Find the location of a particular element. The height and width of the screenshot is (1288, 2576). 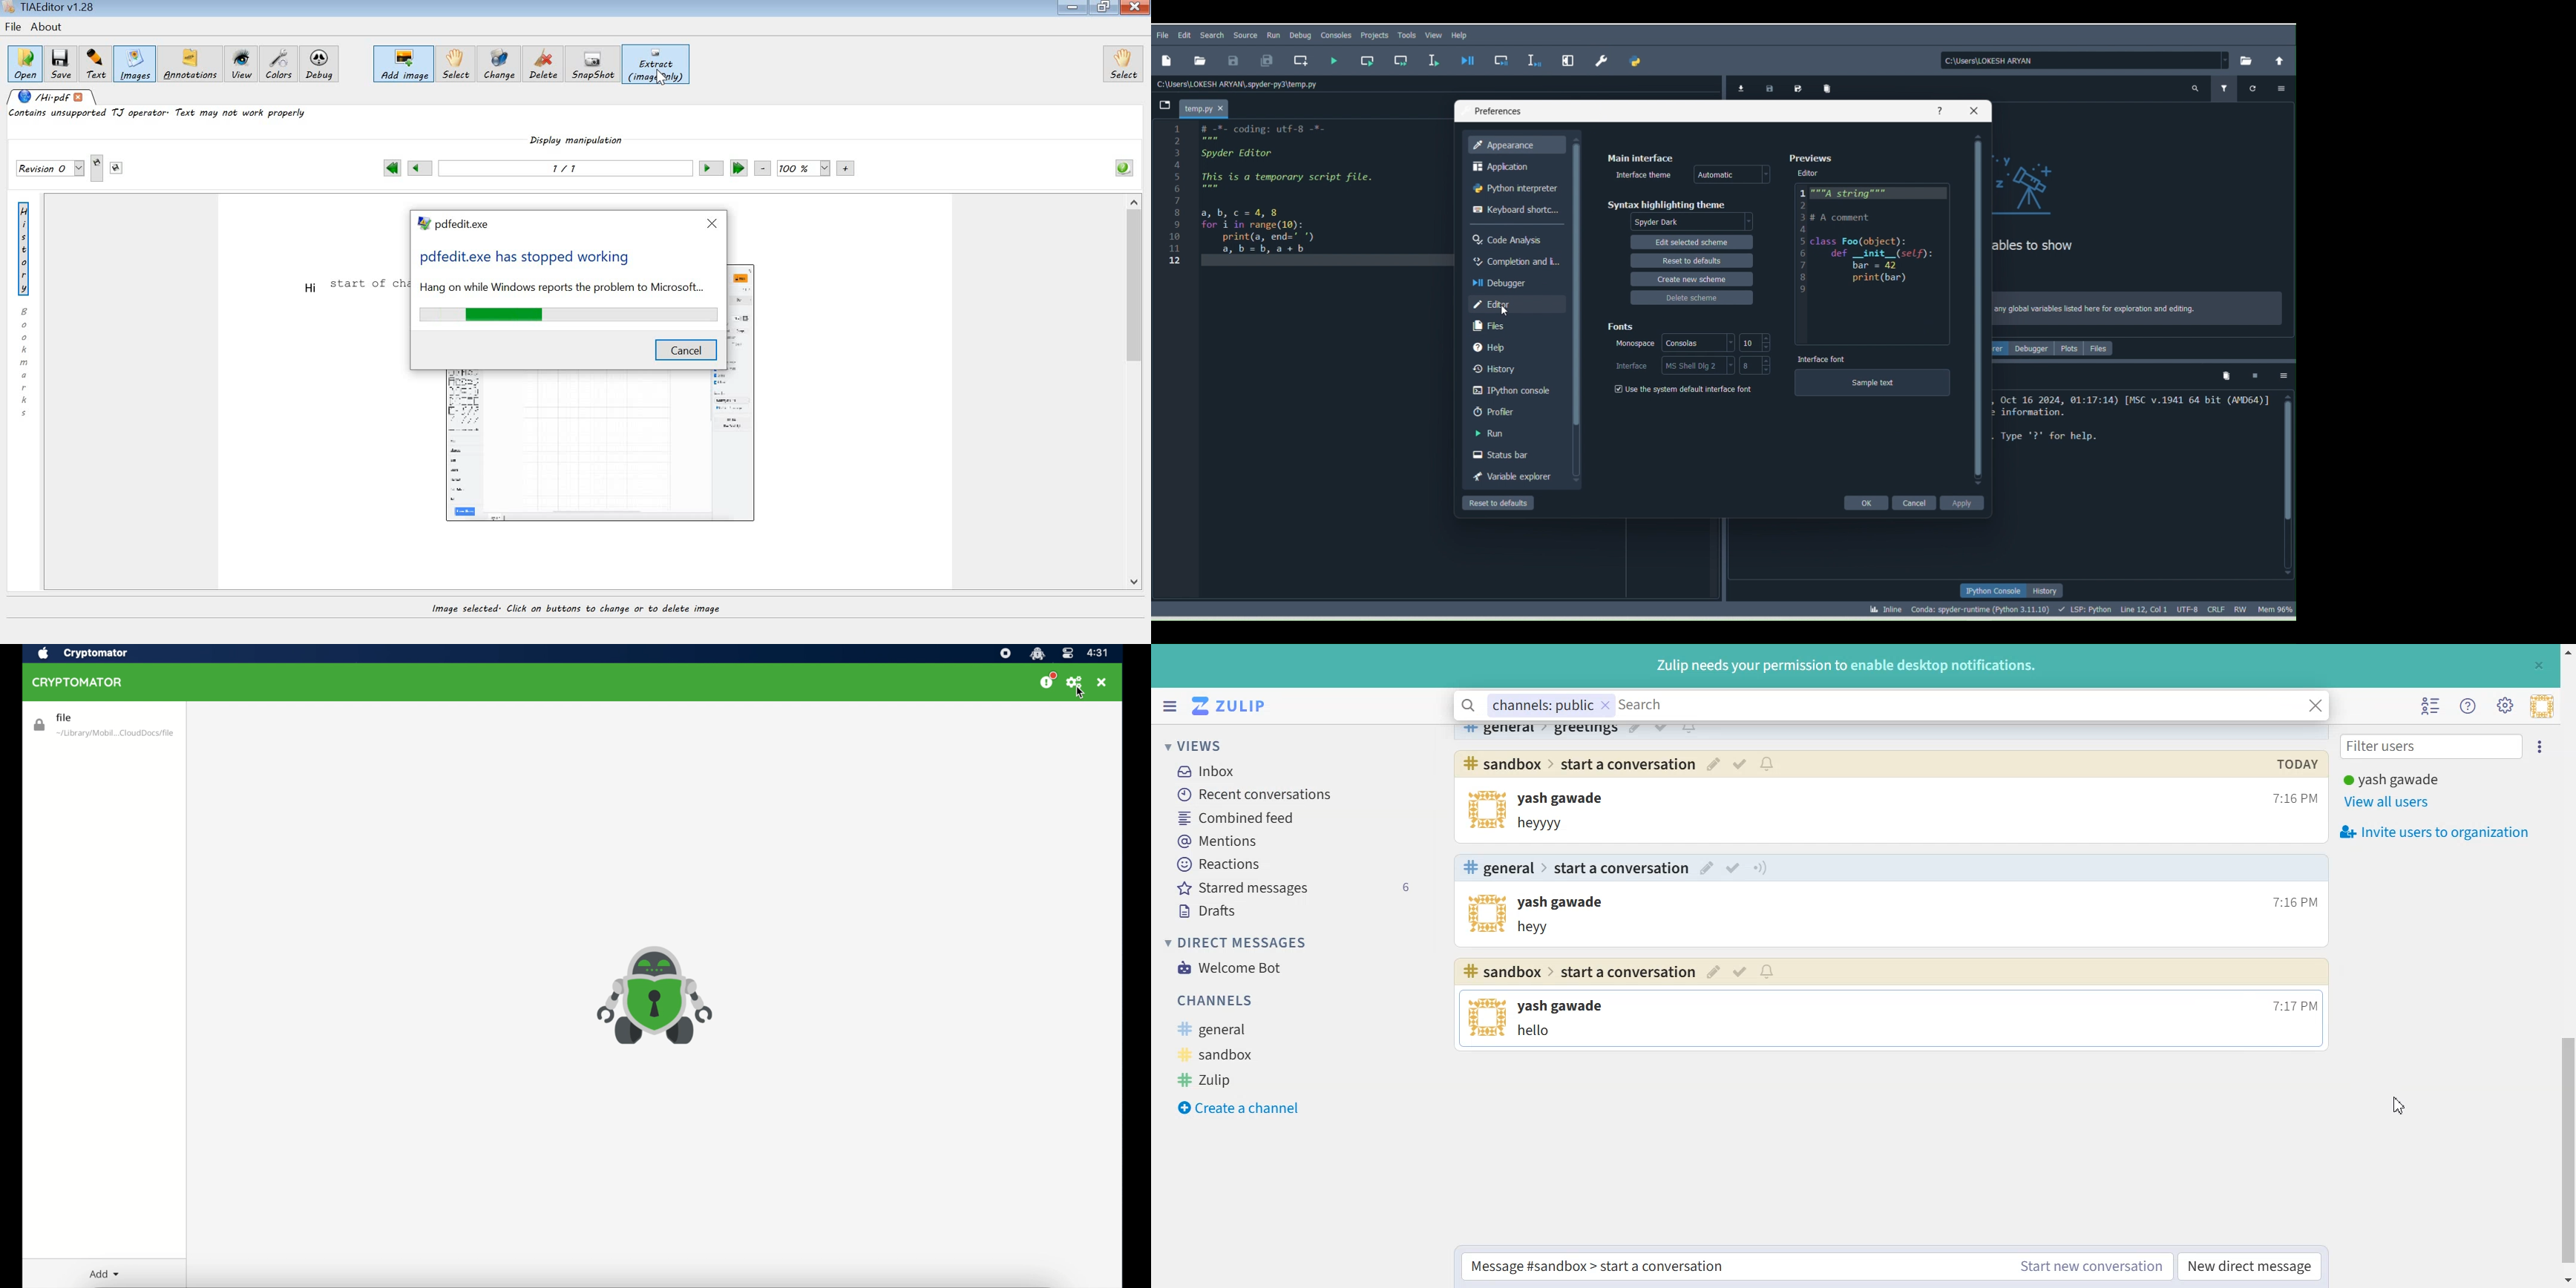

yash gawade is located at coordinates (2392, 779).